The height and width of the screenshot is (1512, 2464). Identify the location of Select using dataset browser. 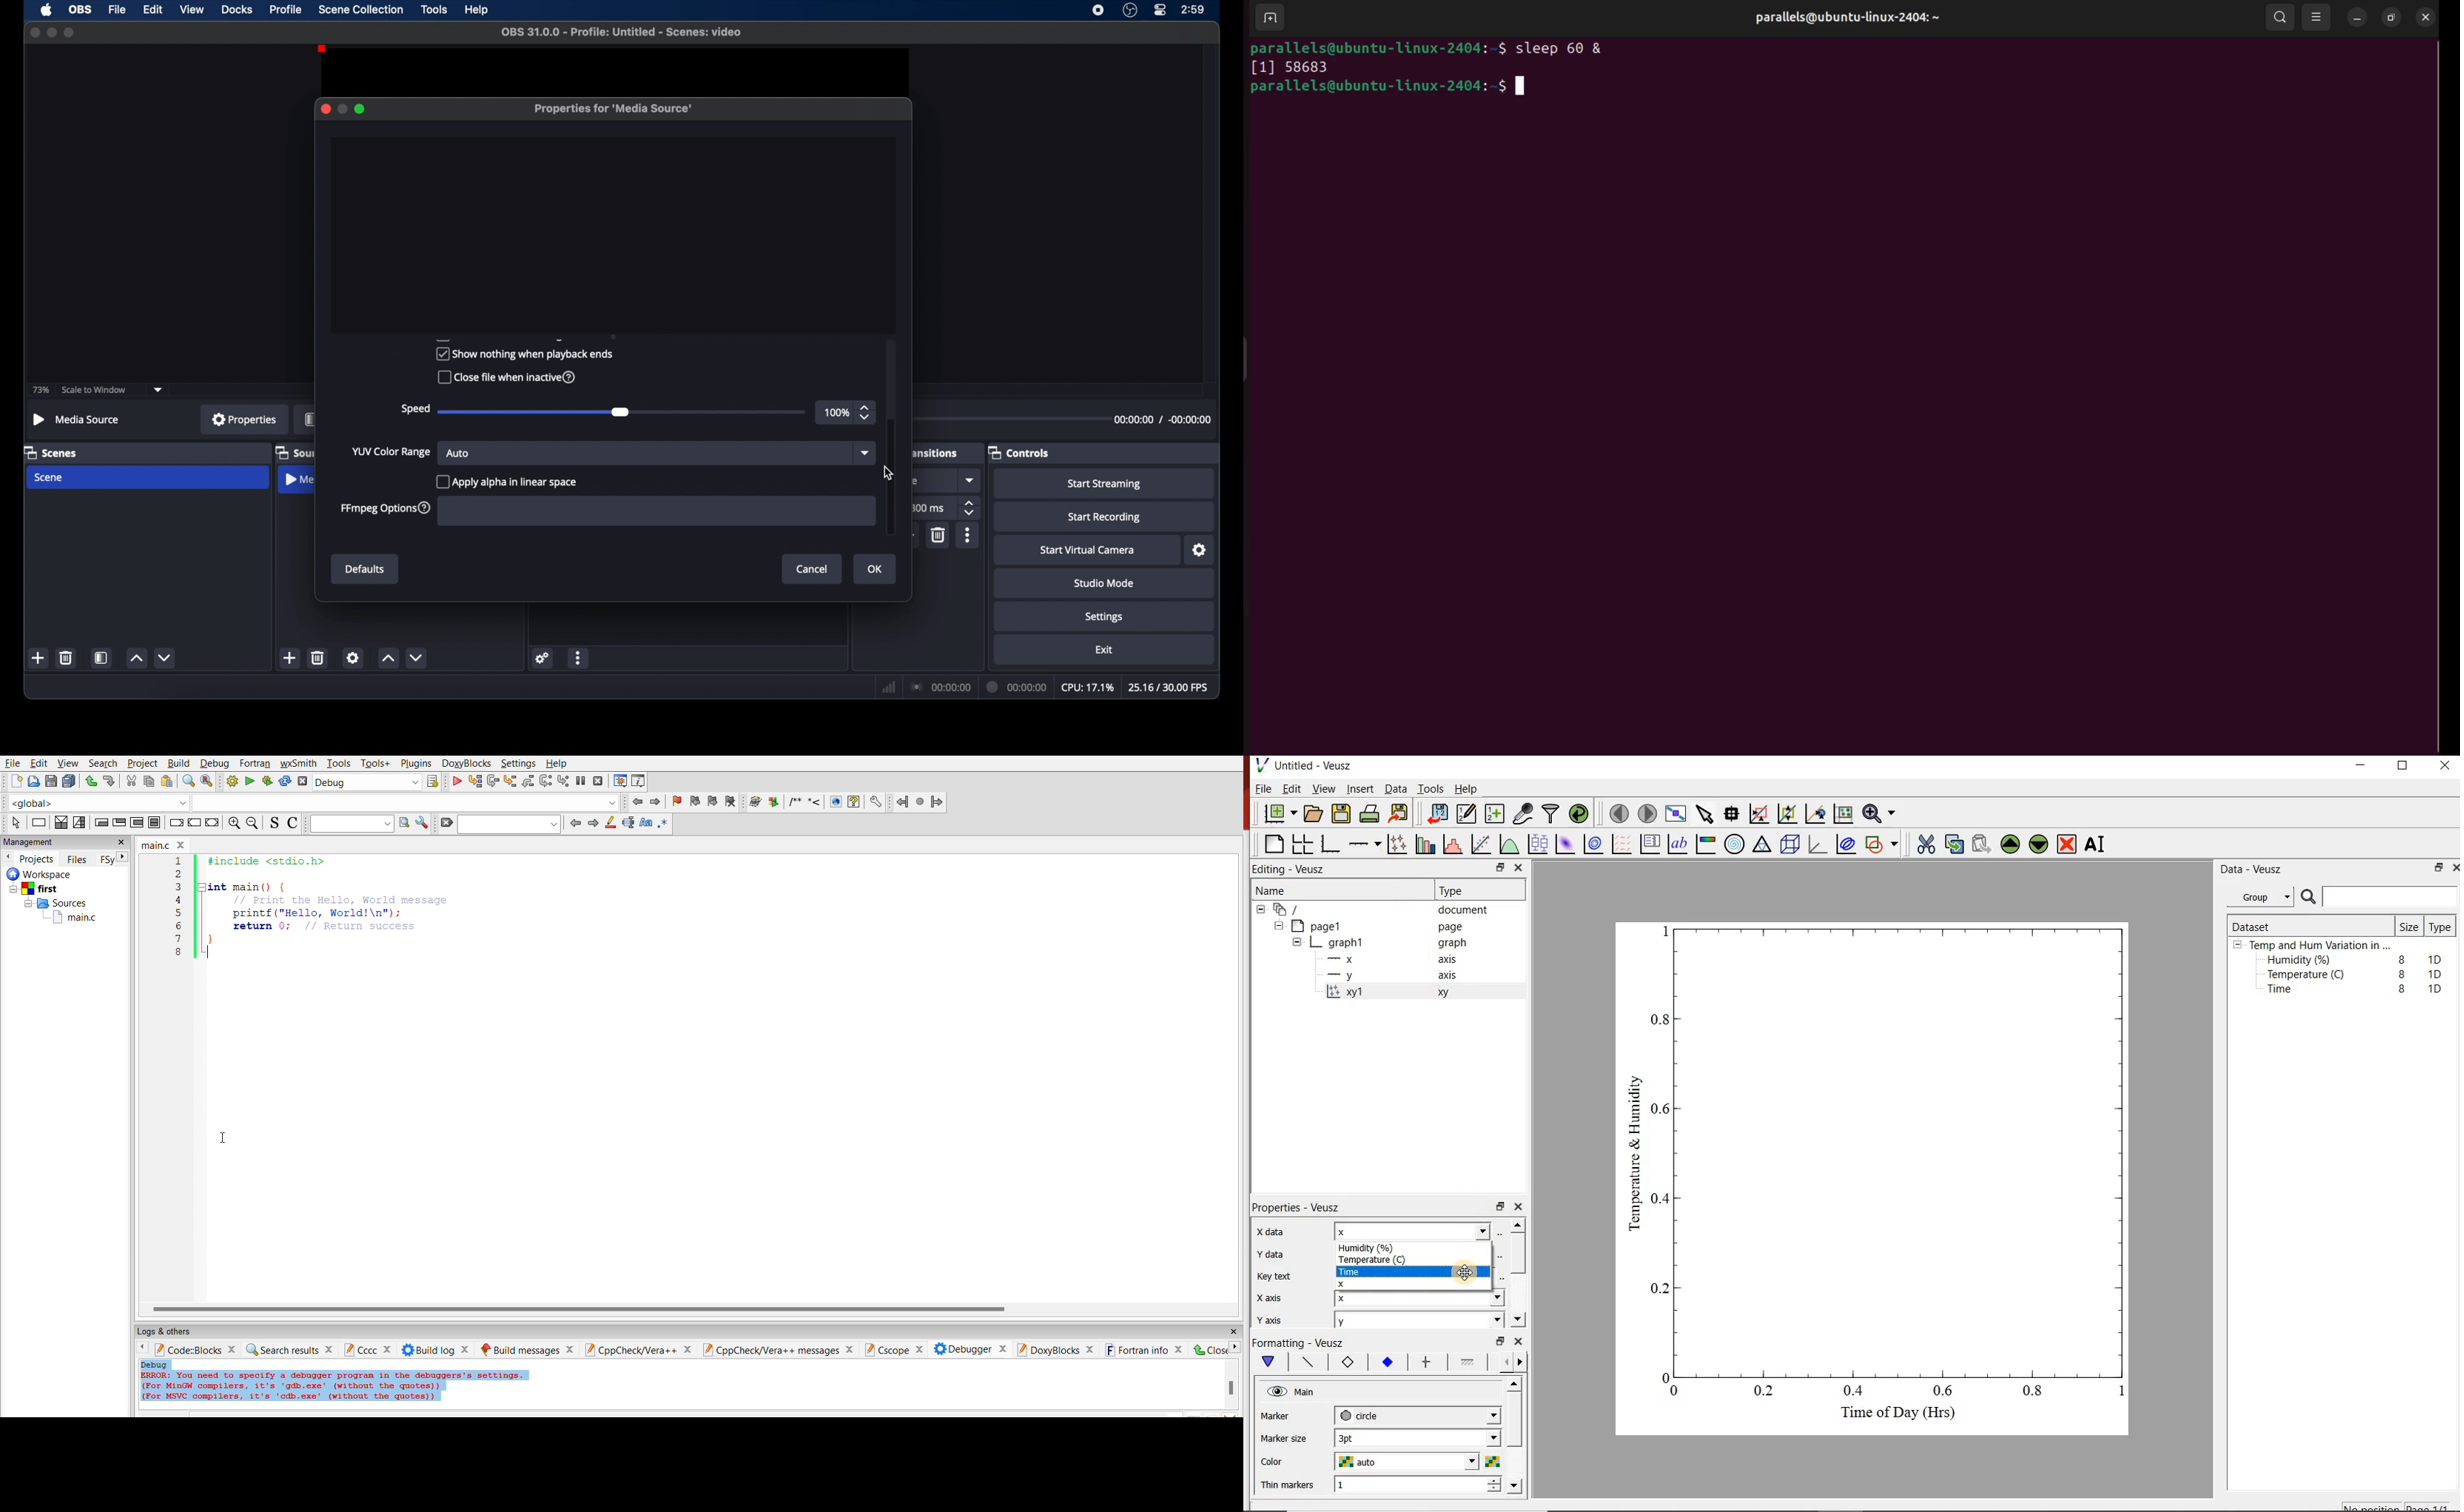
(1505, 1232).